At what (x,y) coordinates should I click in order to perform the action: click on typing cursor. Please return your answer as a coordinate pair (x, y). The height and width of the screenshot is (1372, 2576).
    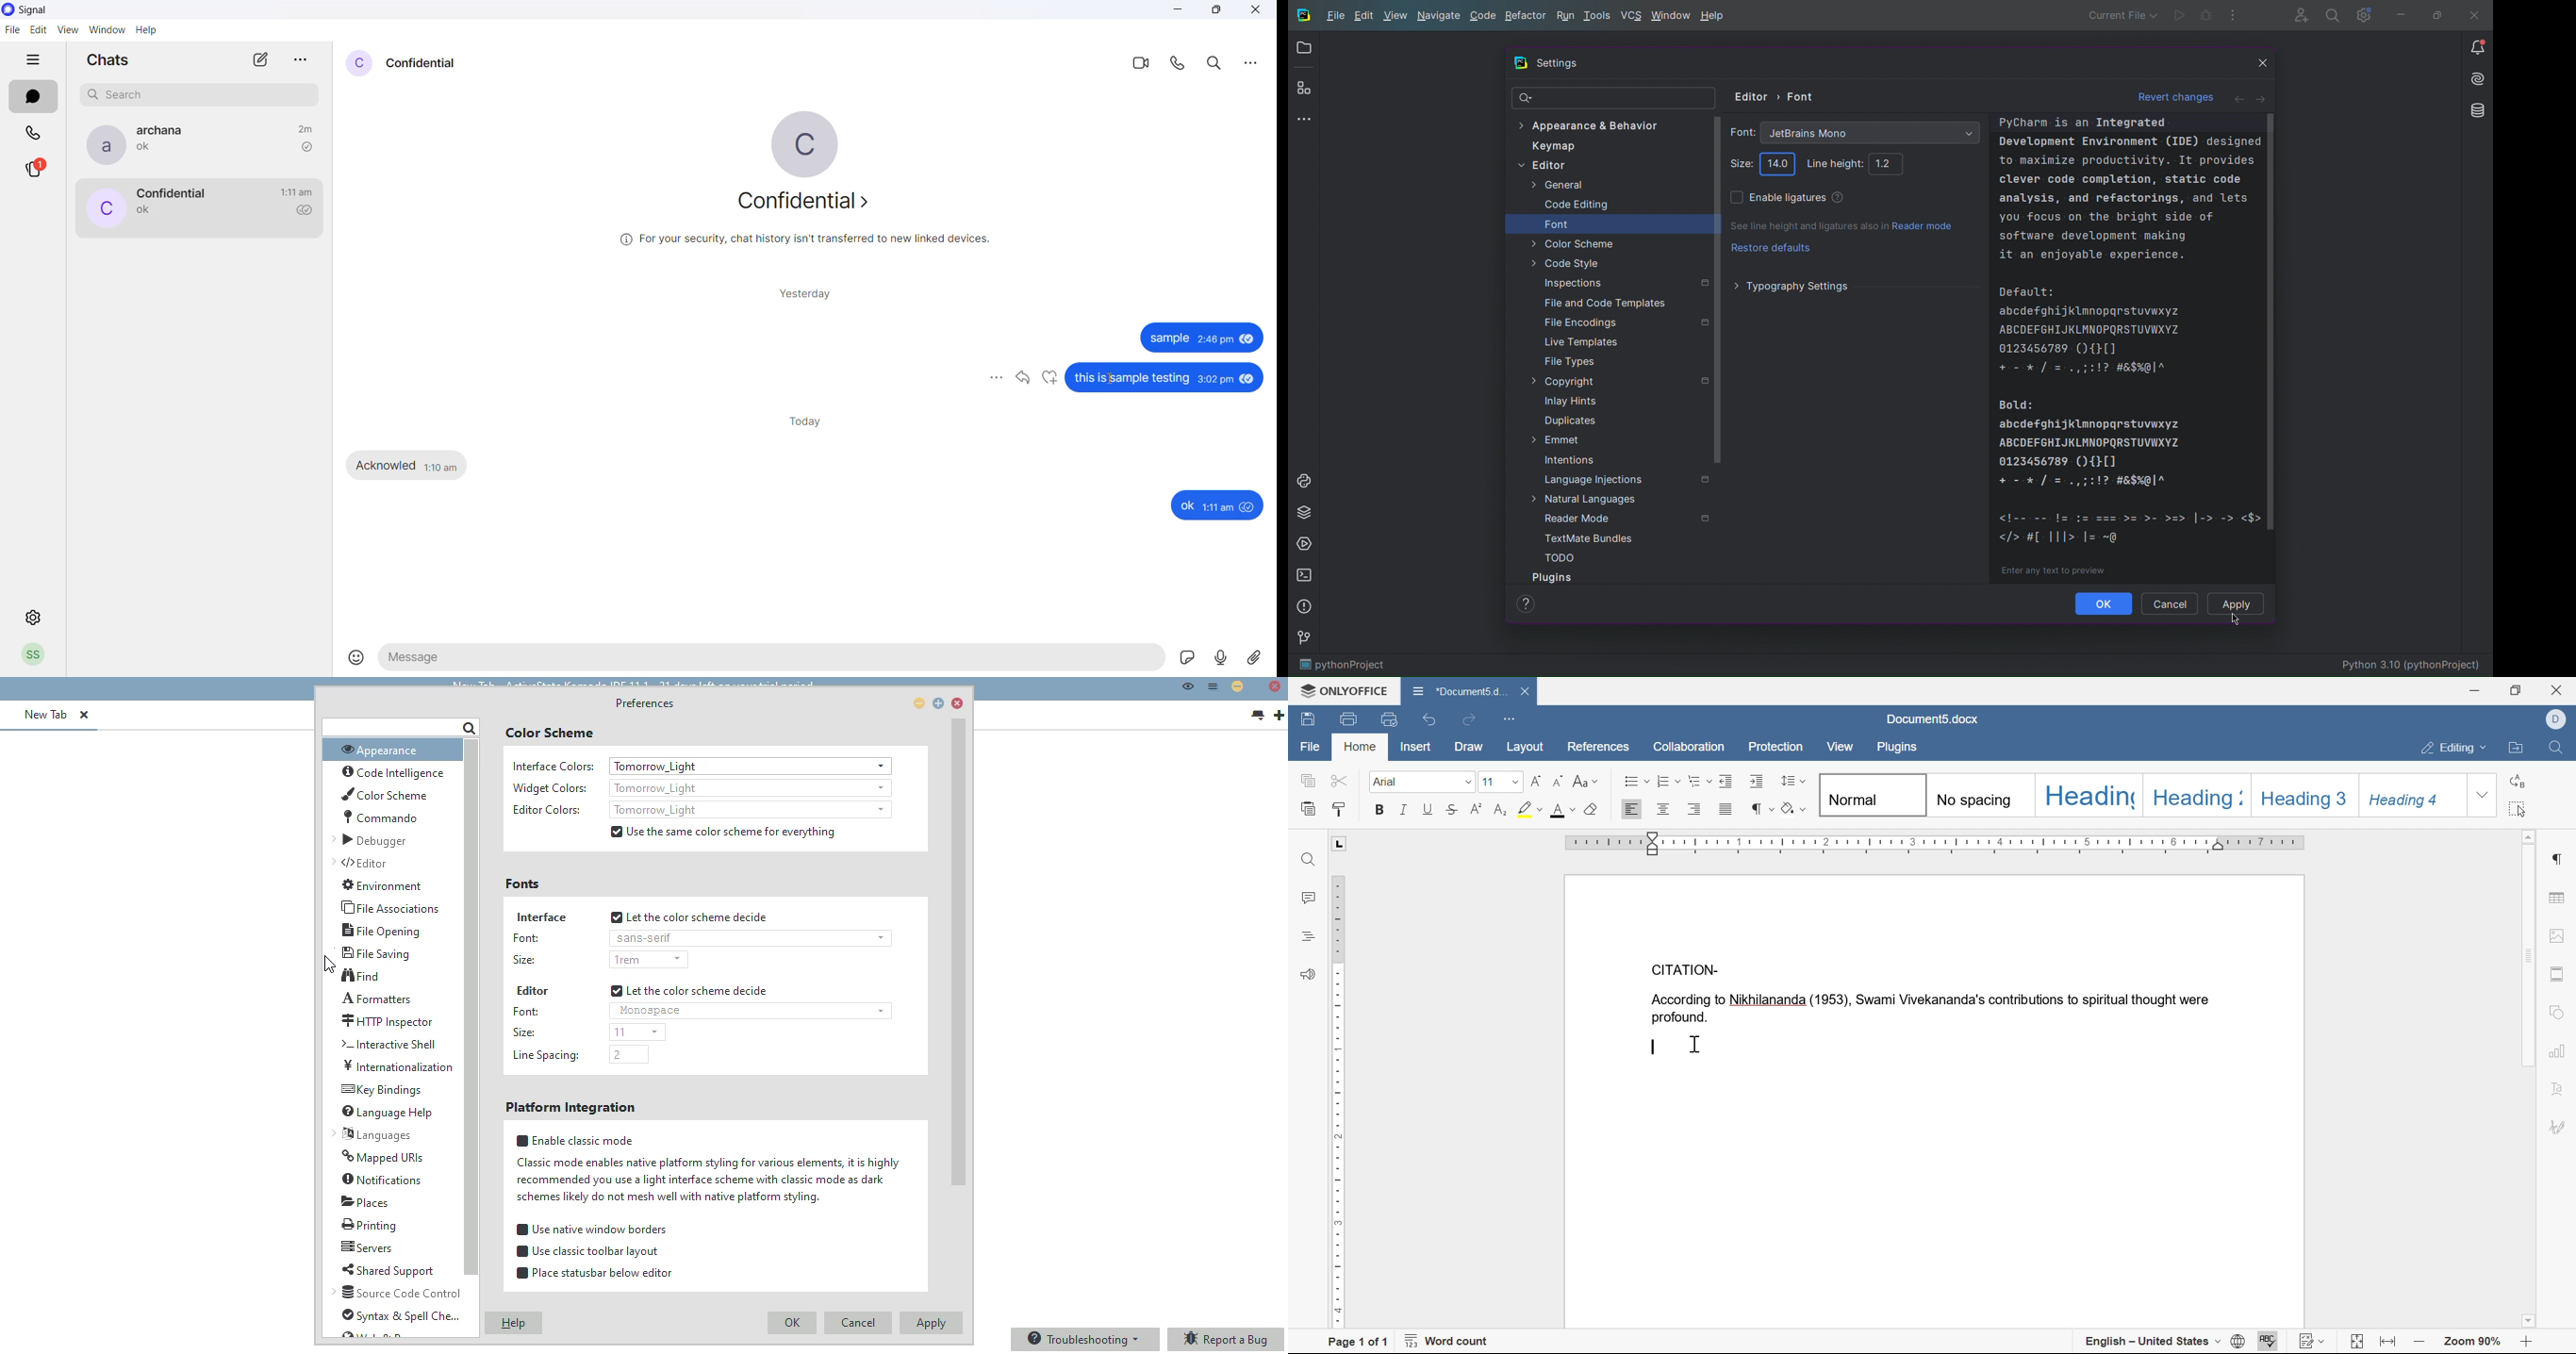
    Looking at the image, I should click on (1656, 1047).